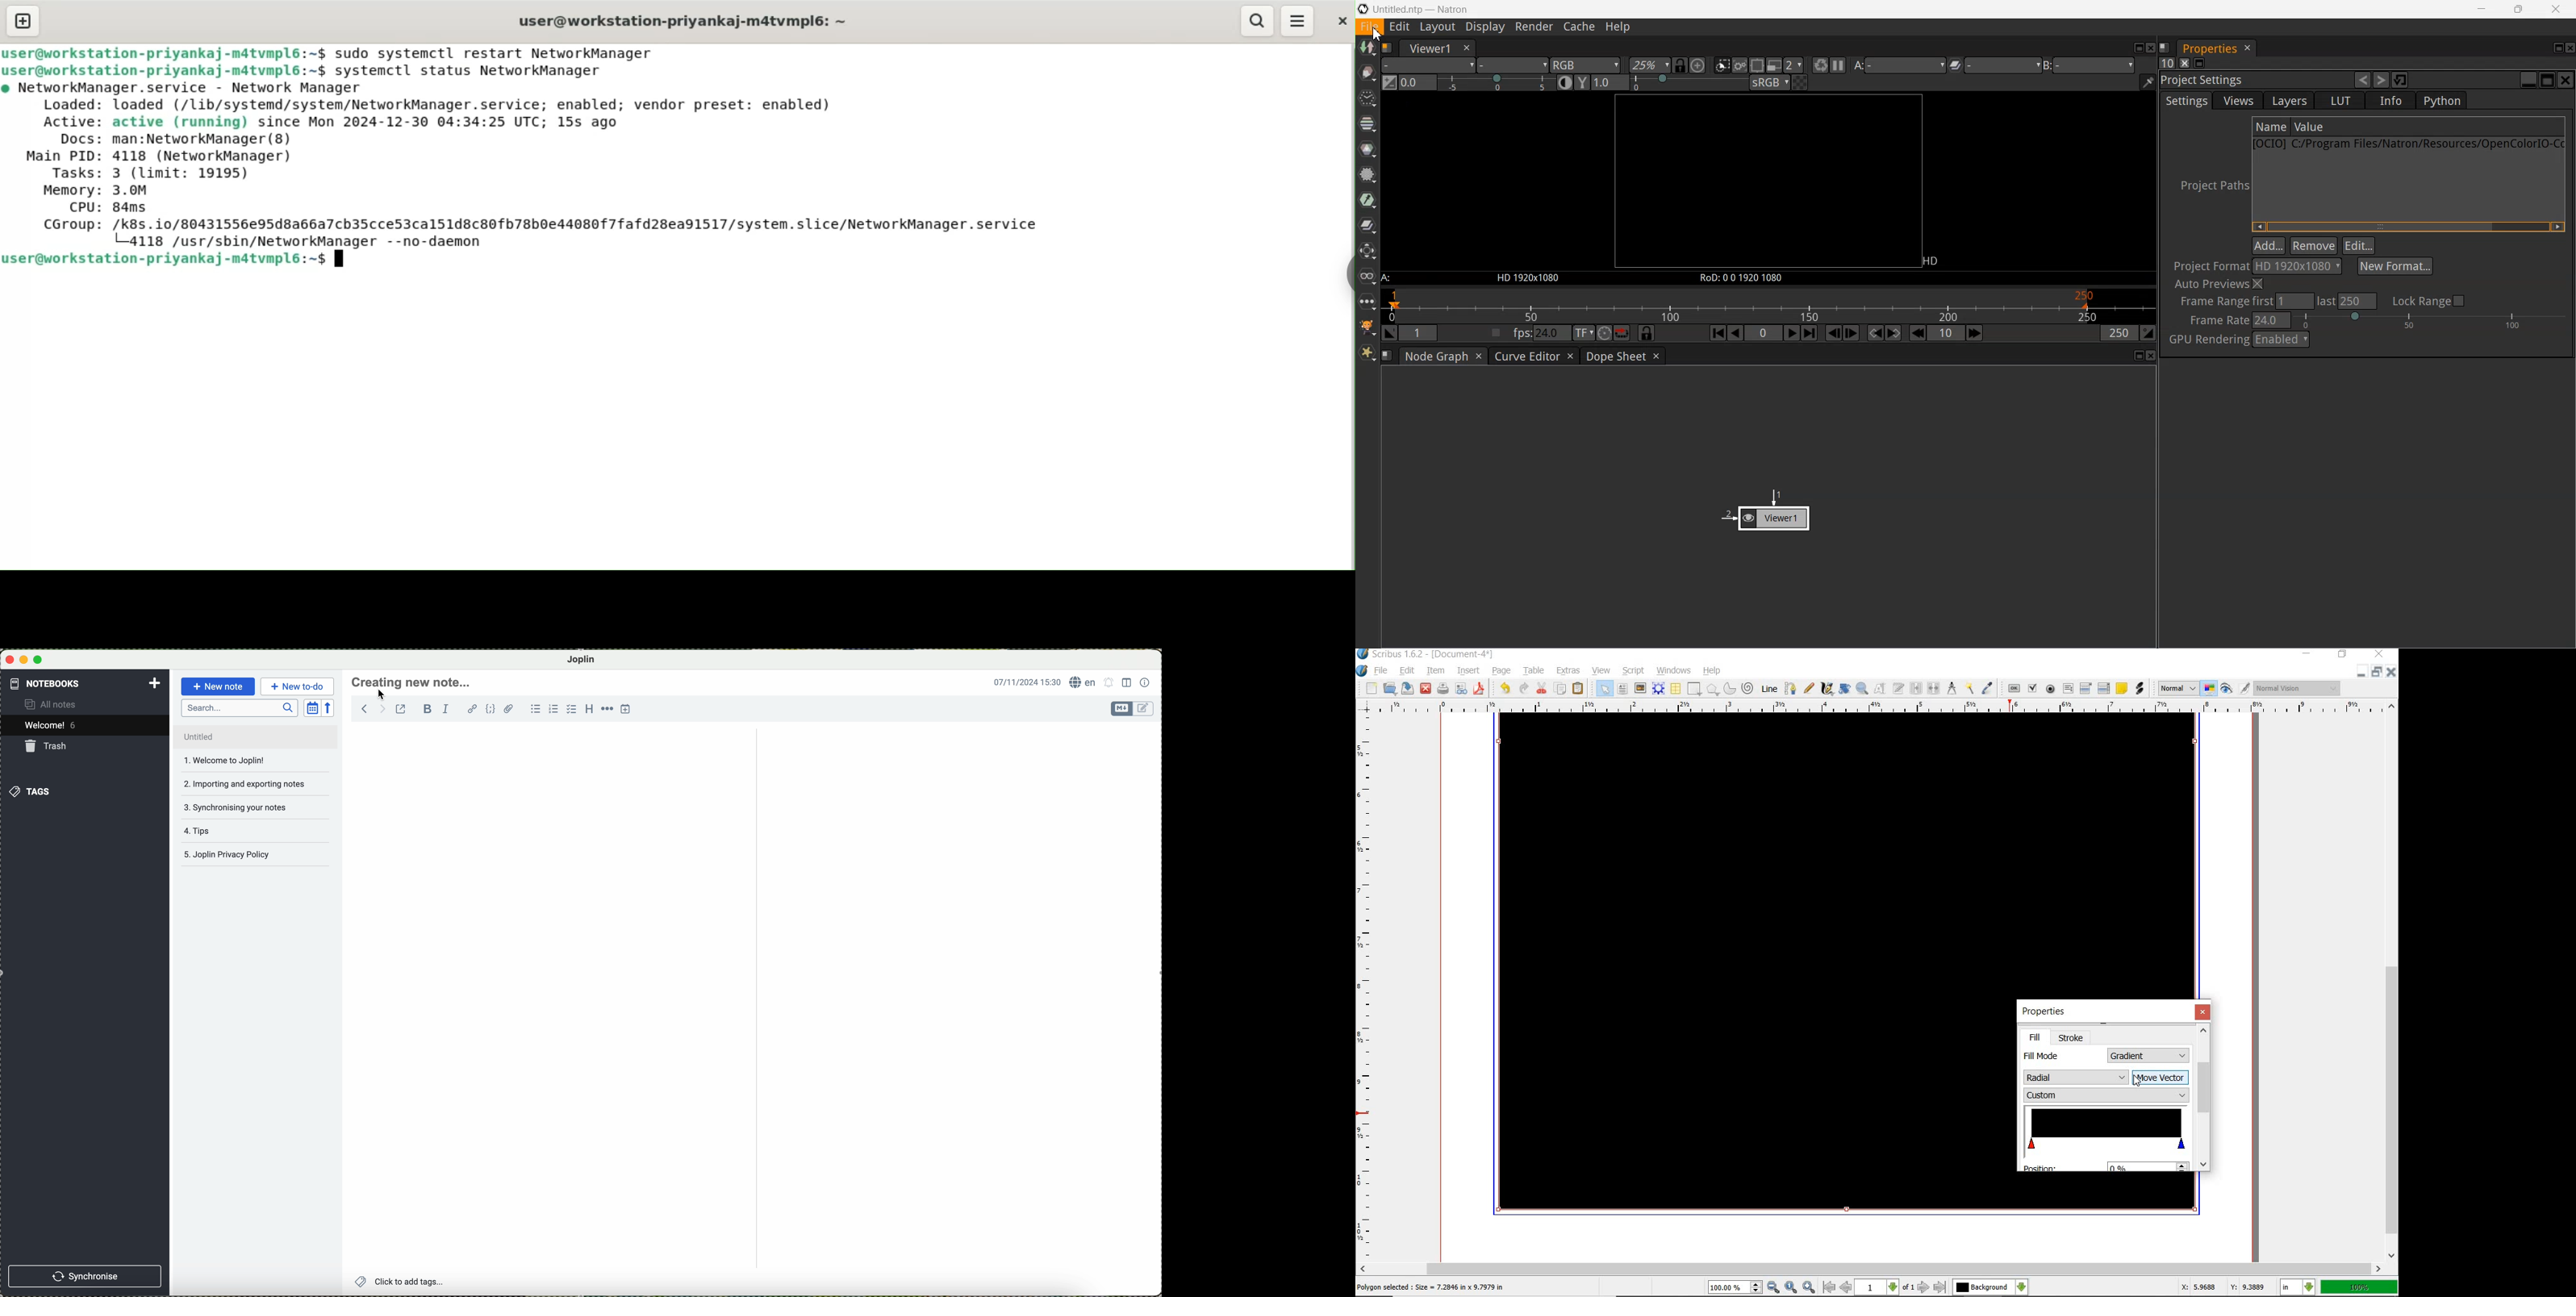 The height and width of the screenshot is (1316, 2576). I want to click on synchronising your notes, so click(242, 807).